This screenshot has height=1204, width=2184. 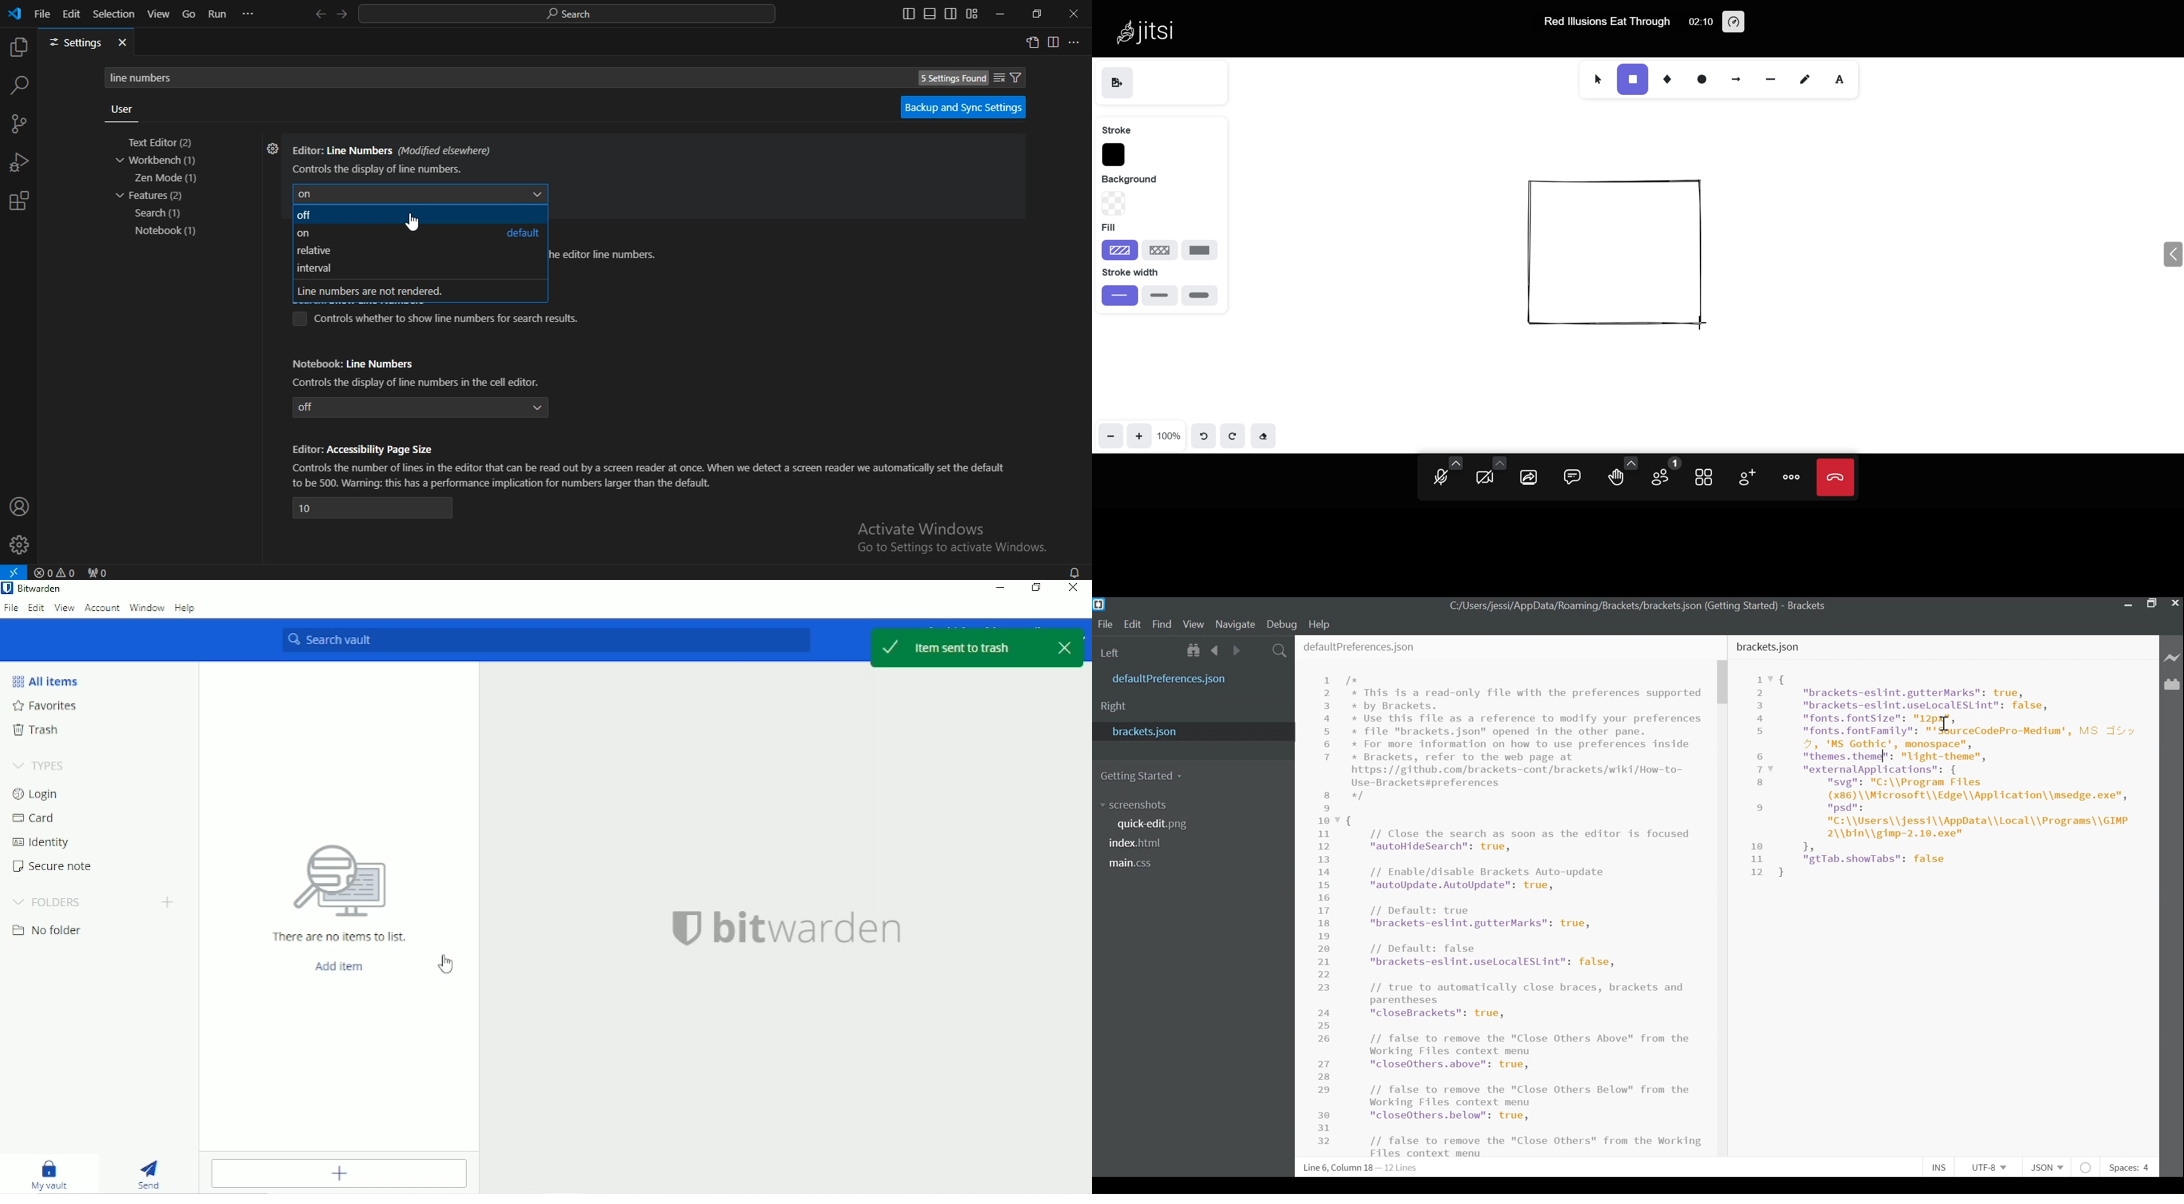 What do you see at coordinates (42, 589) in the screenshot?
I see `Bitwarden` at bounding box center [42, 589].